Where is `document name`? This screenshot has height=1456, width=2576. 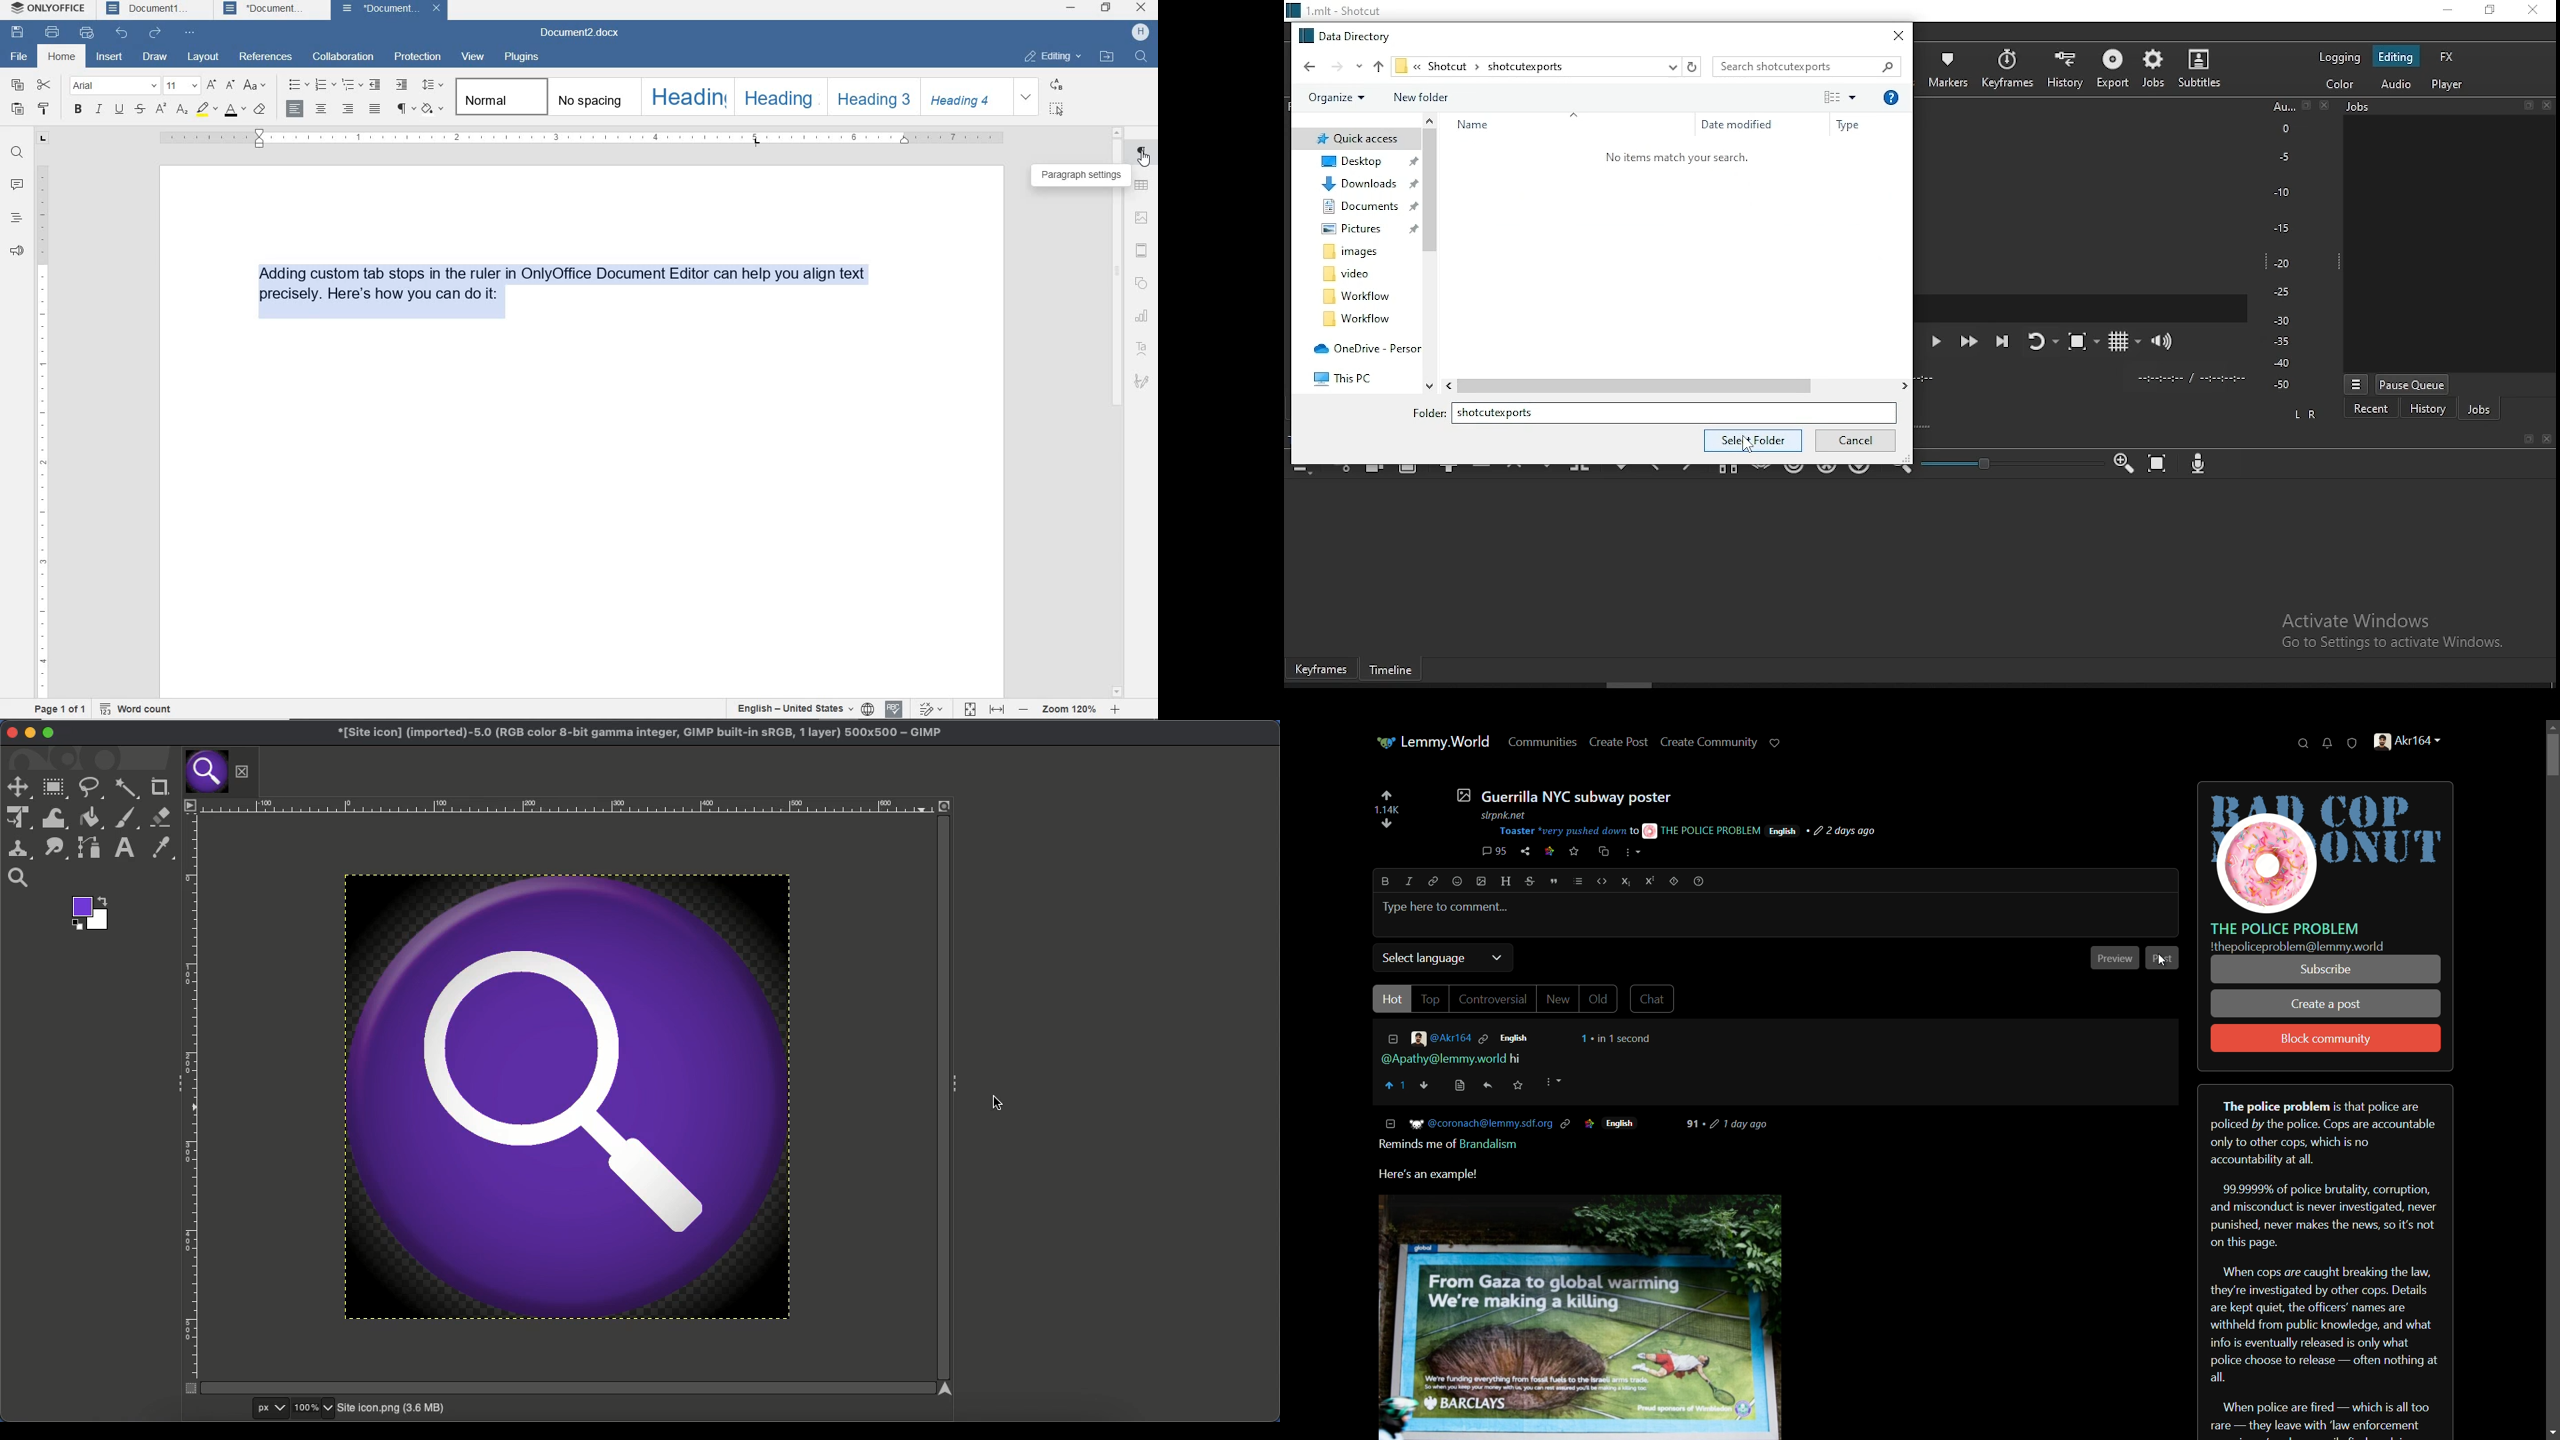 document name is located at coordinates (584, 33).